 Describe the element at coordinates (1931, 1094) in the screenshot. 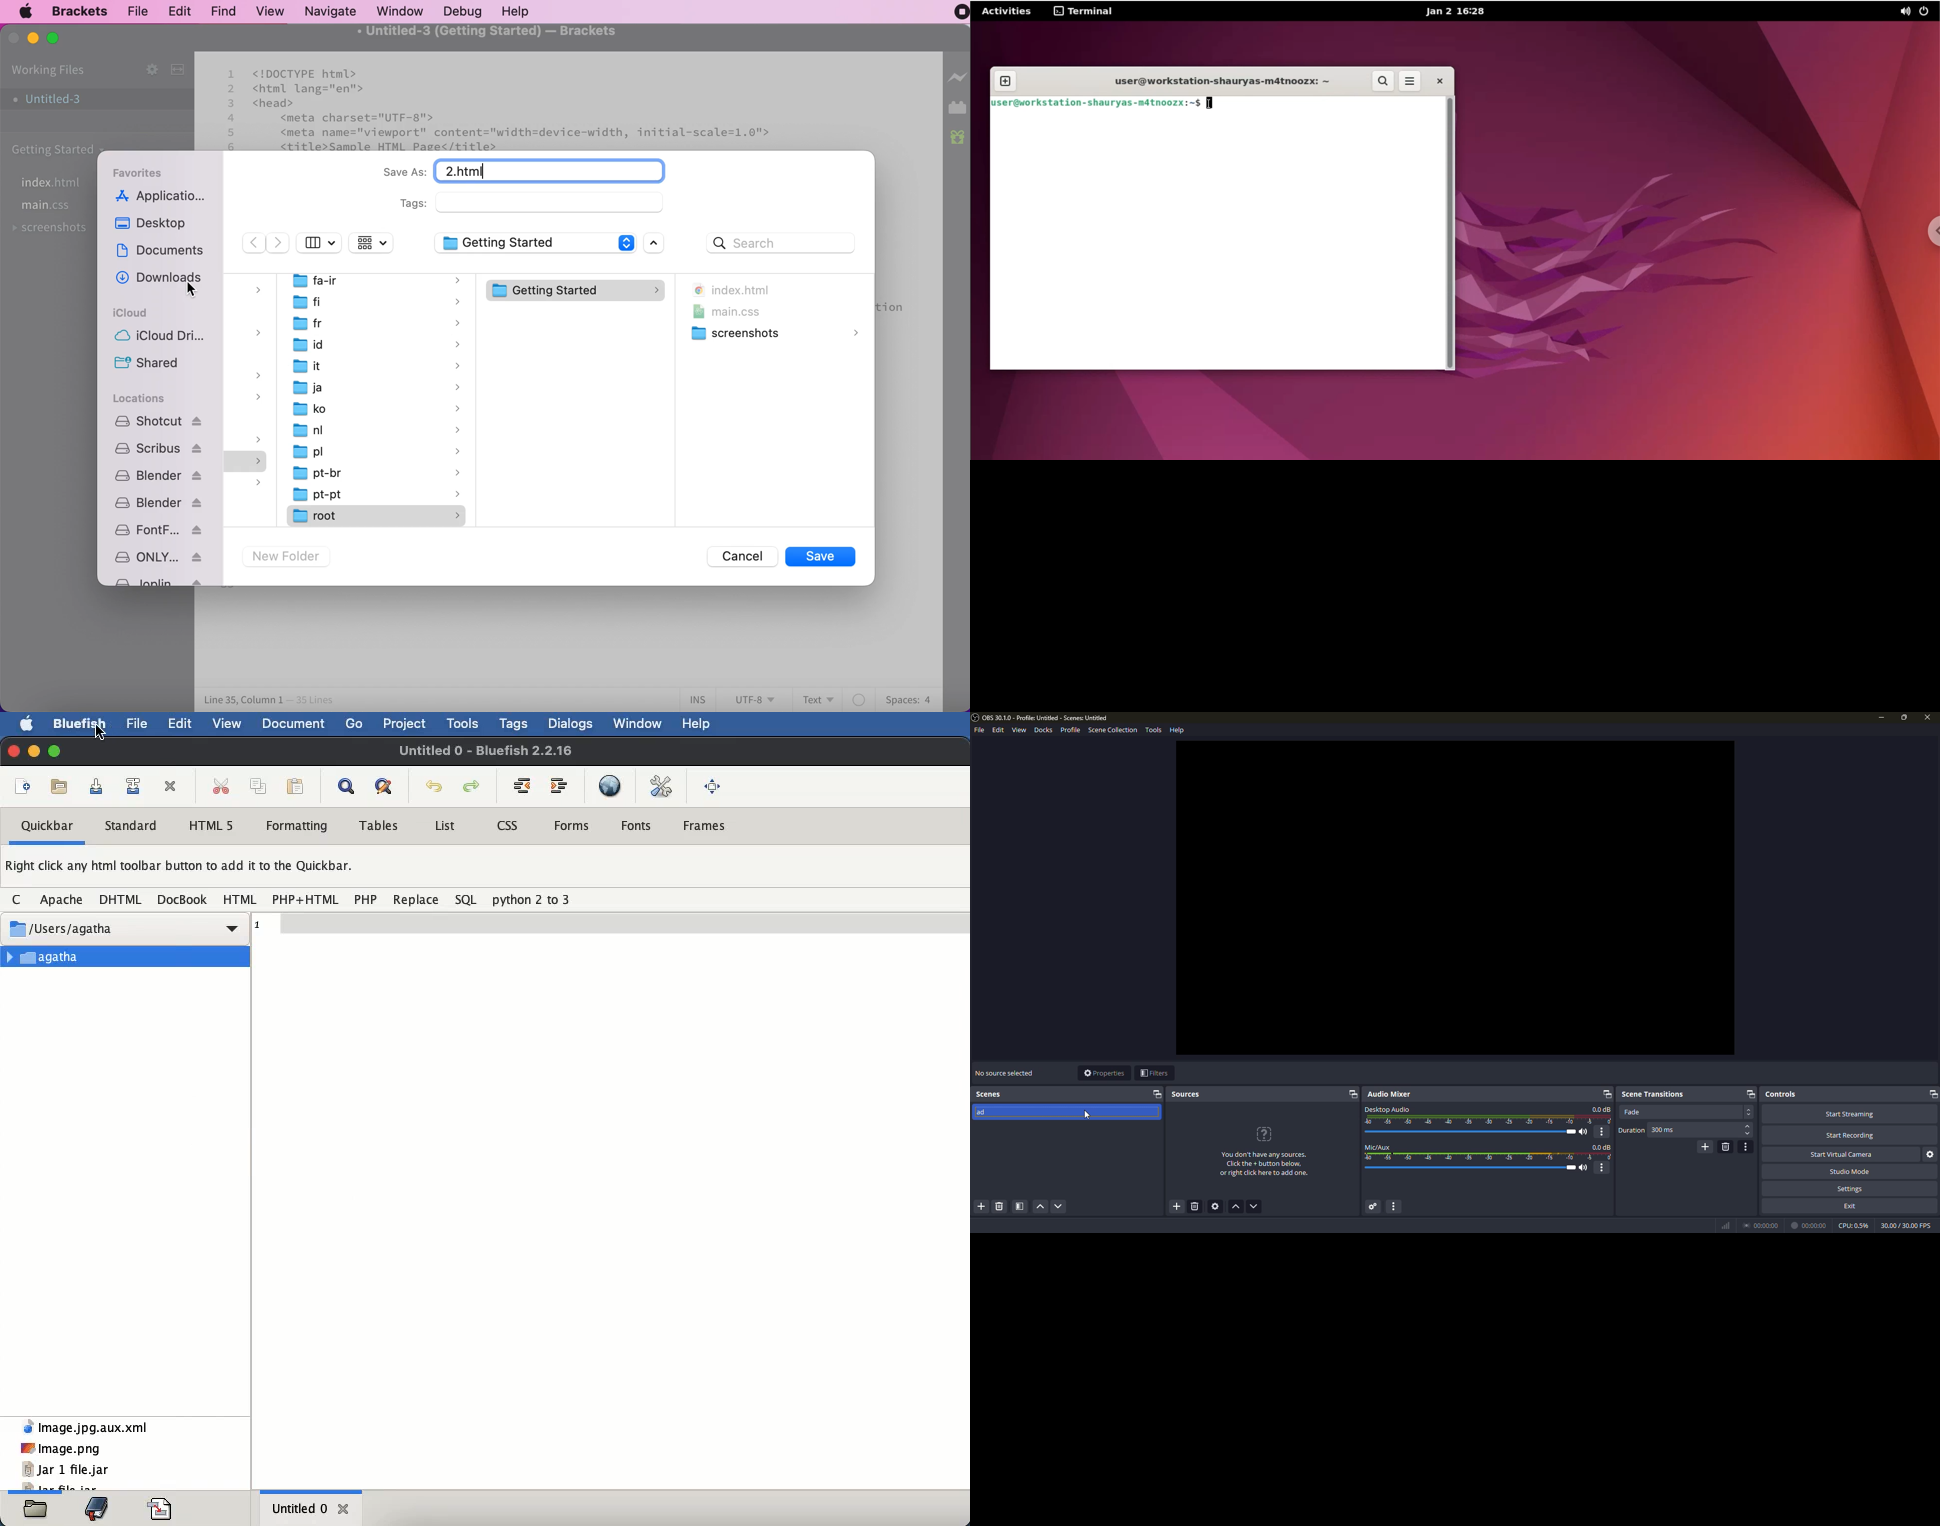

I see `expand` at that location.